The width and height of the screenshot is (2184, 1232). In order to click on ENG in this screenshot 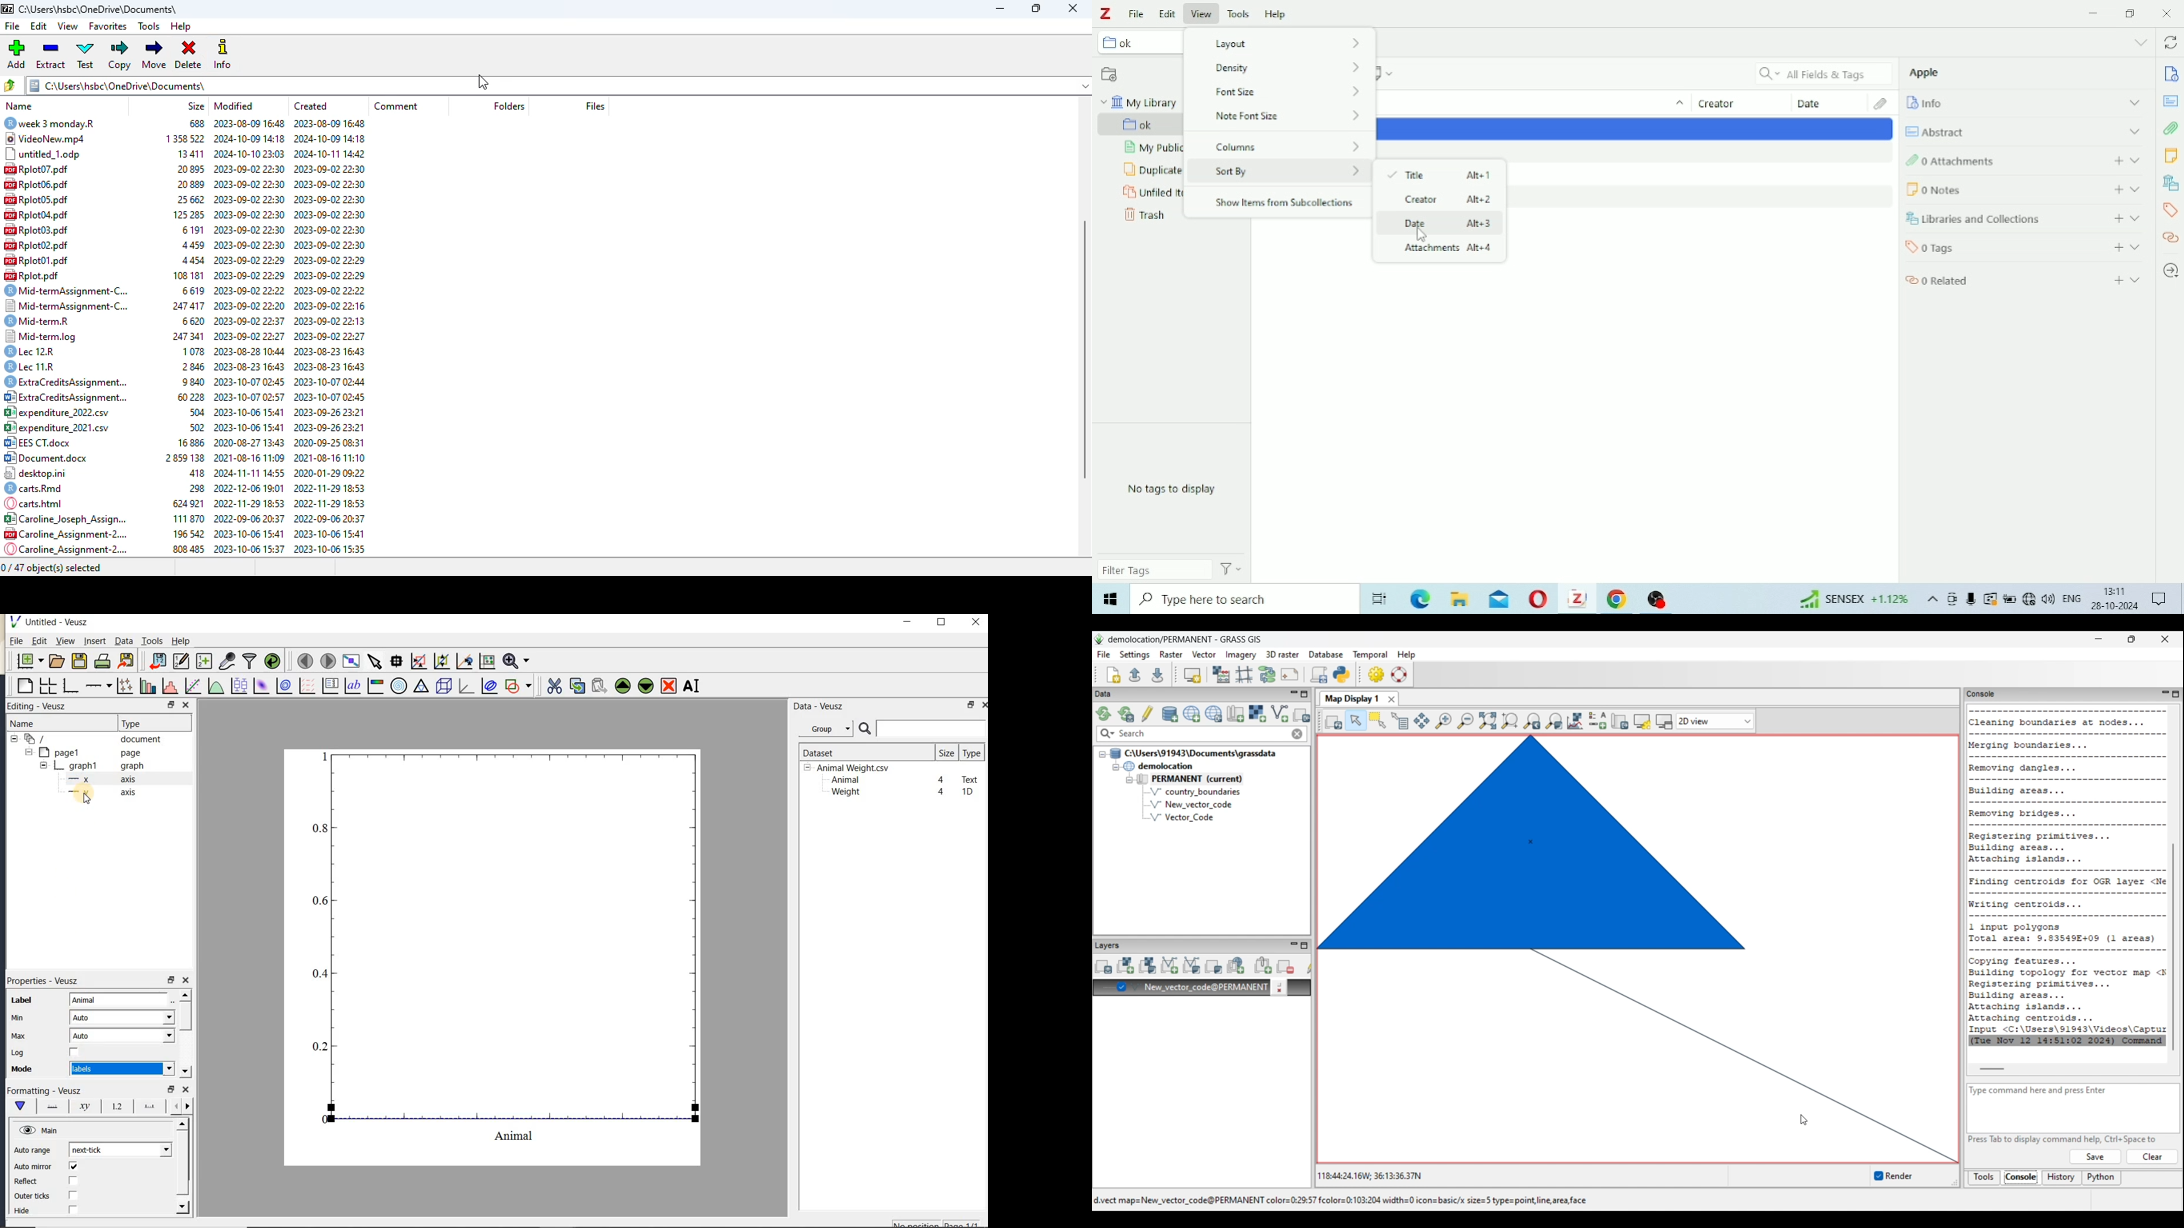, I will do `click(2071, 600)`.